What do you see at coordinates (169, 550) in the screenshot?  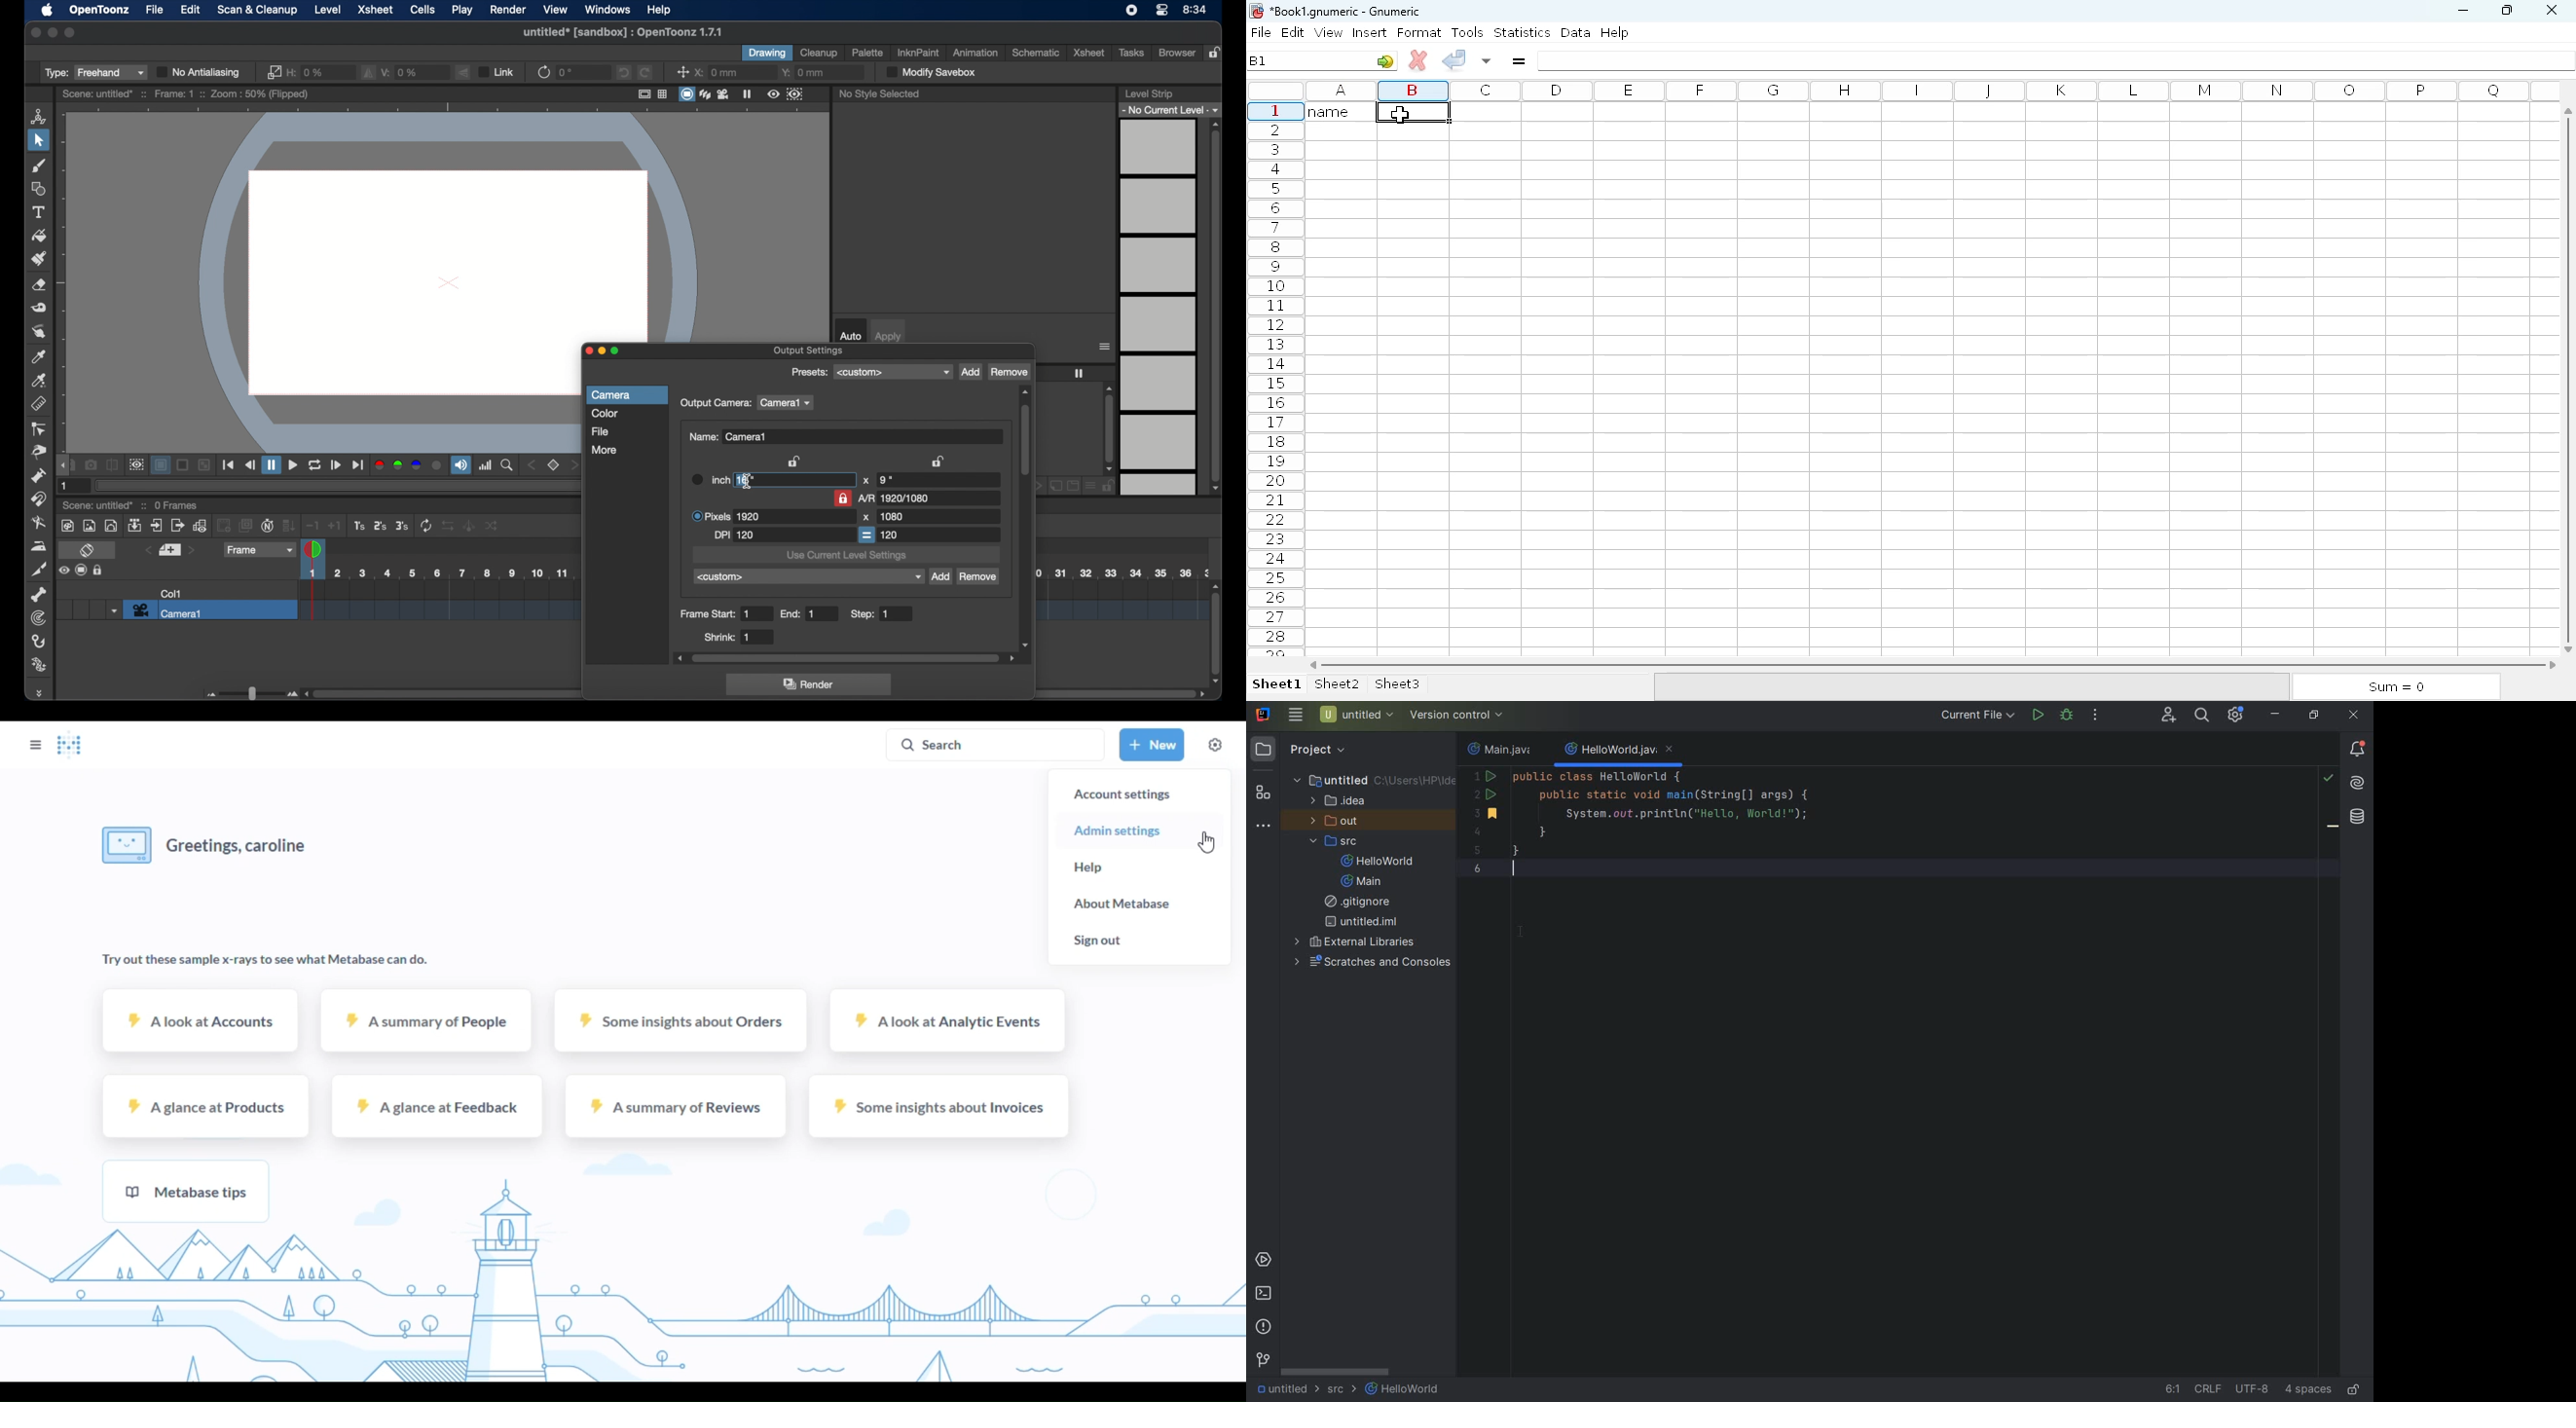 I see `set` at bounding box center [169, 550].